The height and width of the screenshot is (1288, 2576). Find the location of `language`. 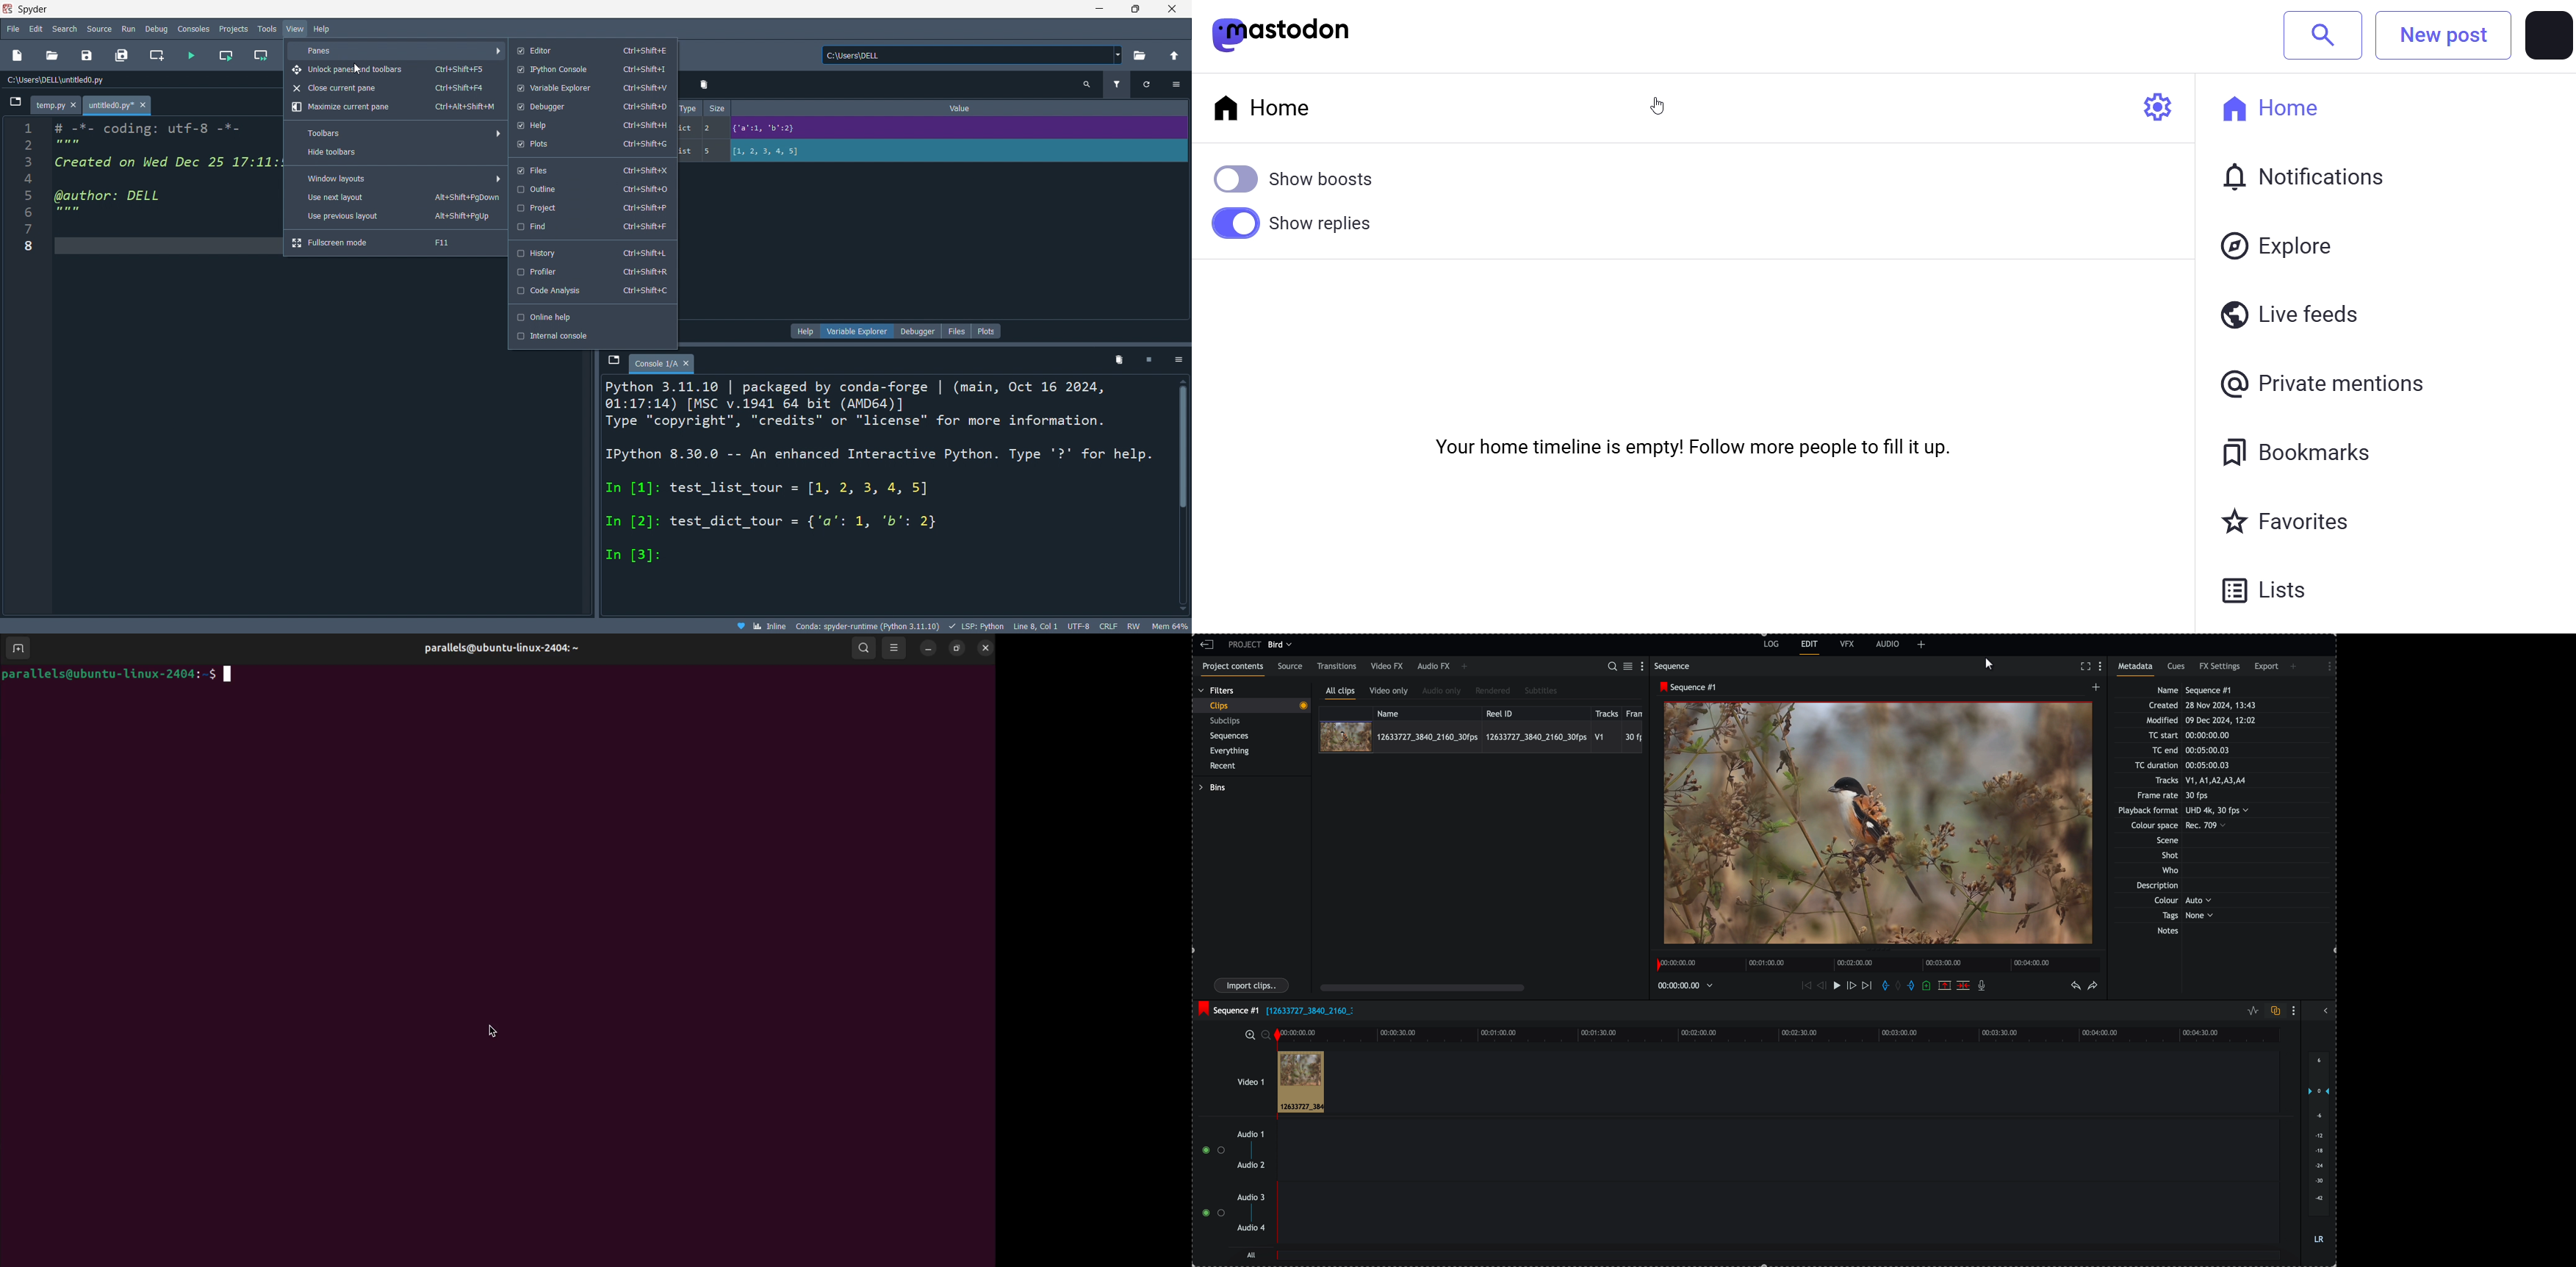

language is located at coordinates (975, 626).